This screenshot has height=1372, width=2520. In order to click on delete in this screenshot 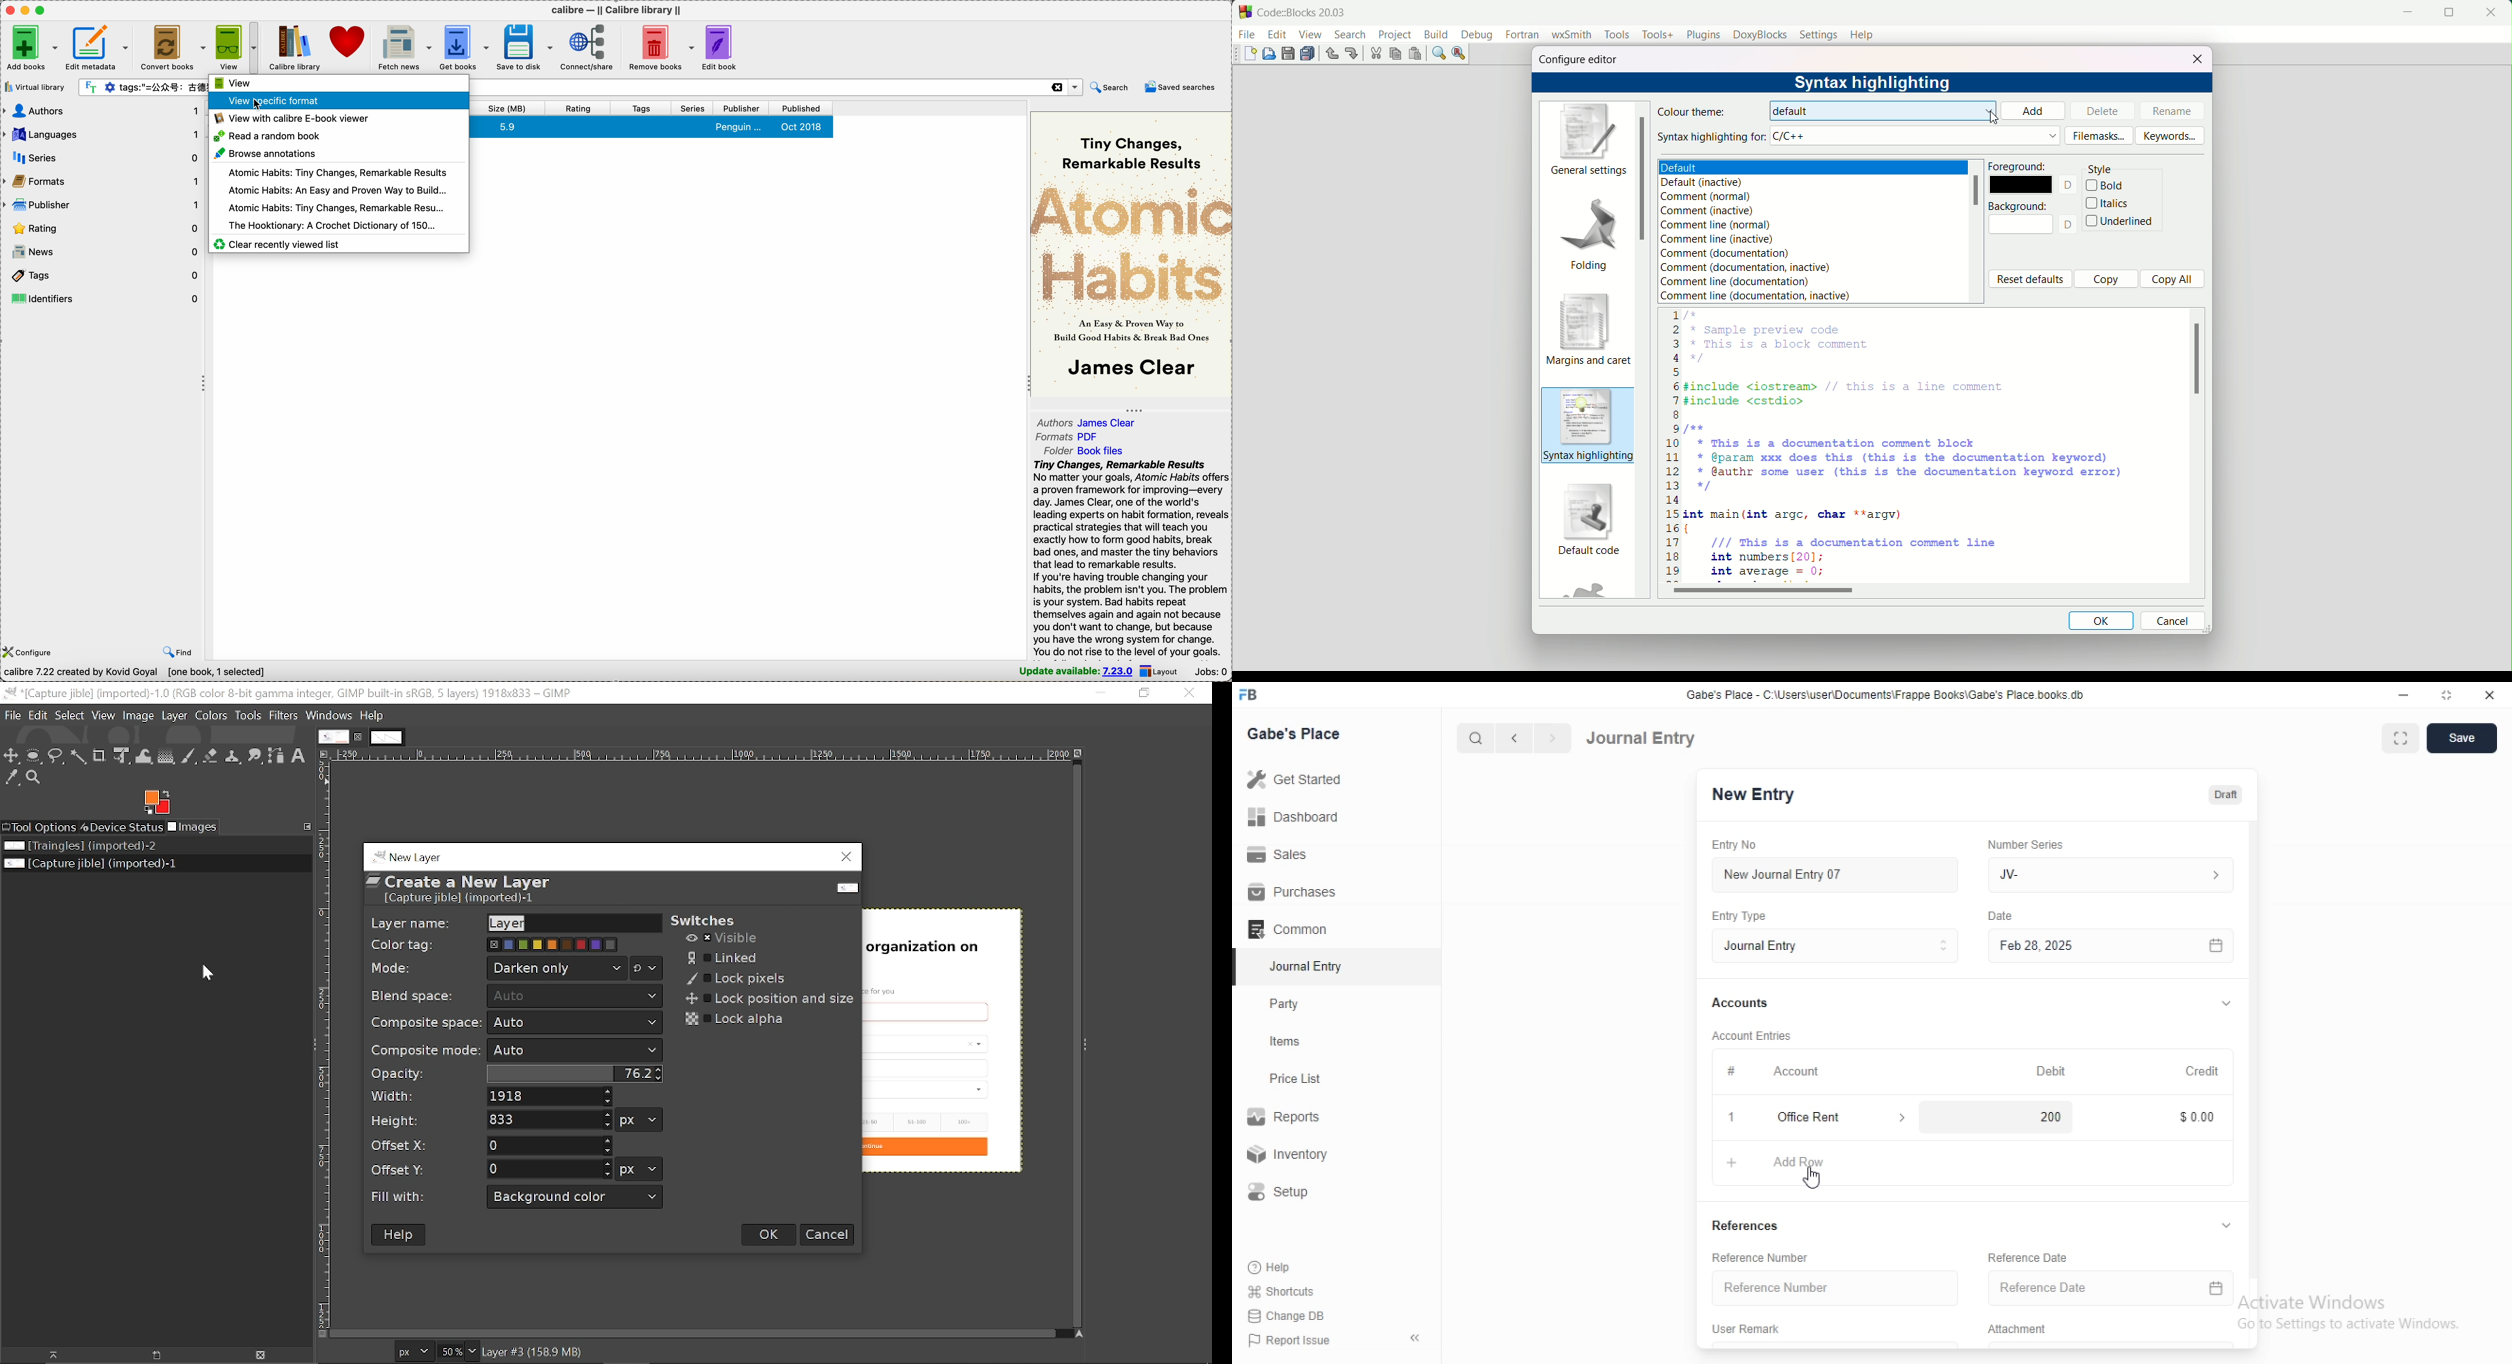, I will do `click(2098, 111)`.